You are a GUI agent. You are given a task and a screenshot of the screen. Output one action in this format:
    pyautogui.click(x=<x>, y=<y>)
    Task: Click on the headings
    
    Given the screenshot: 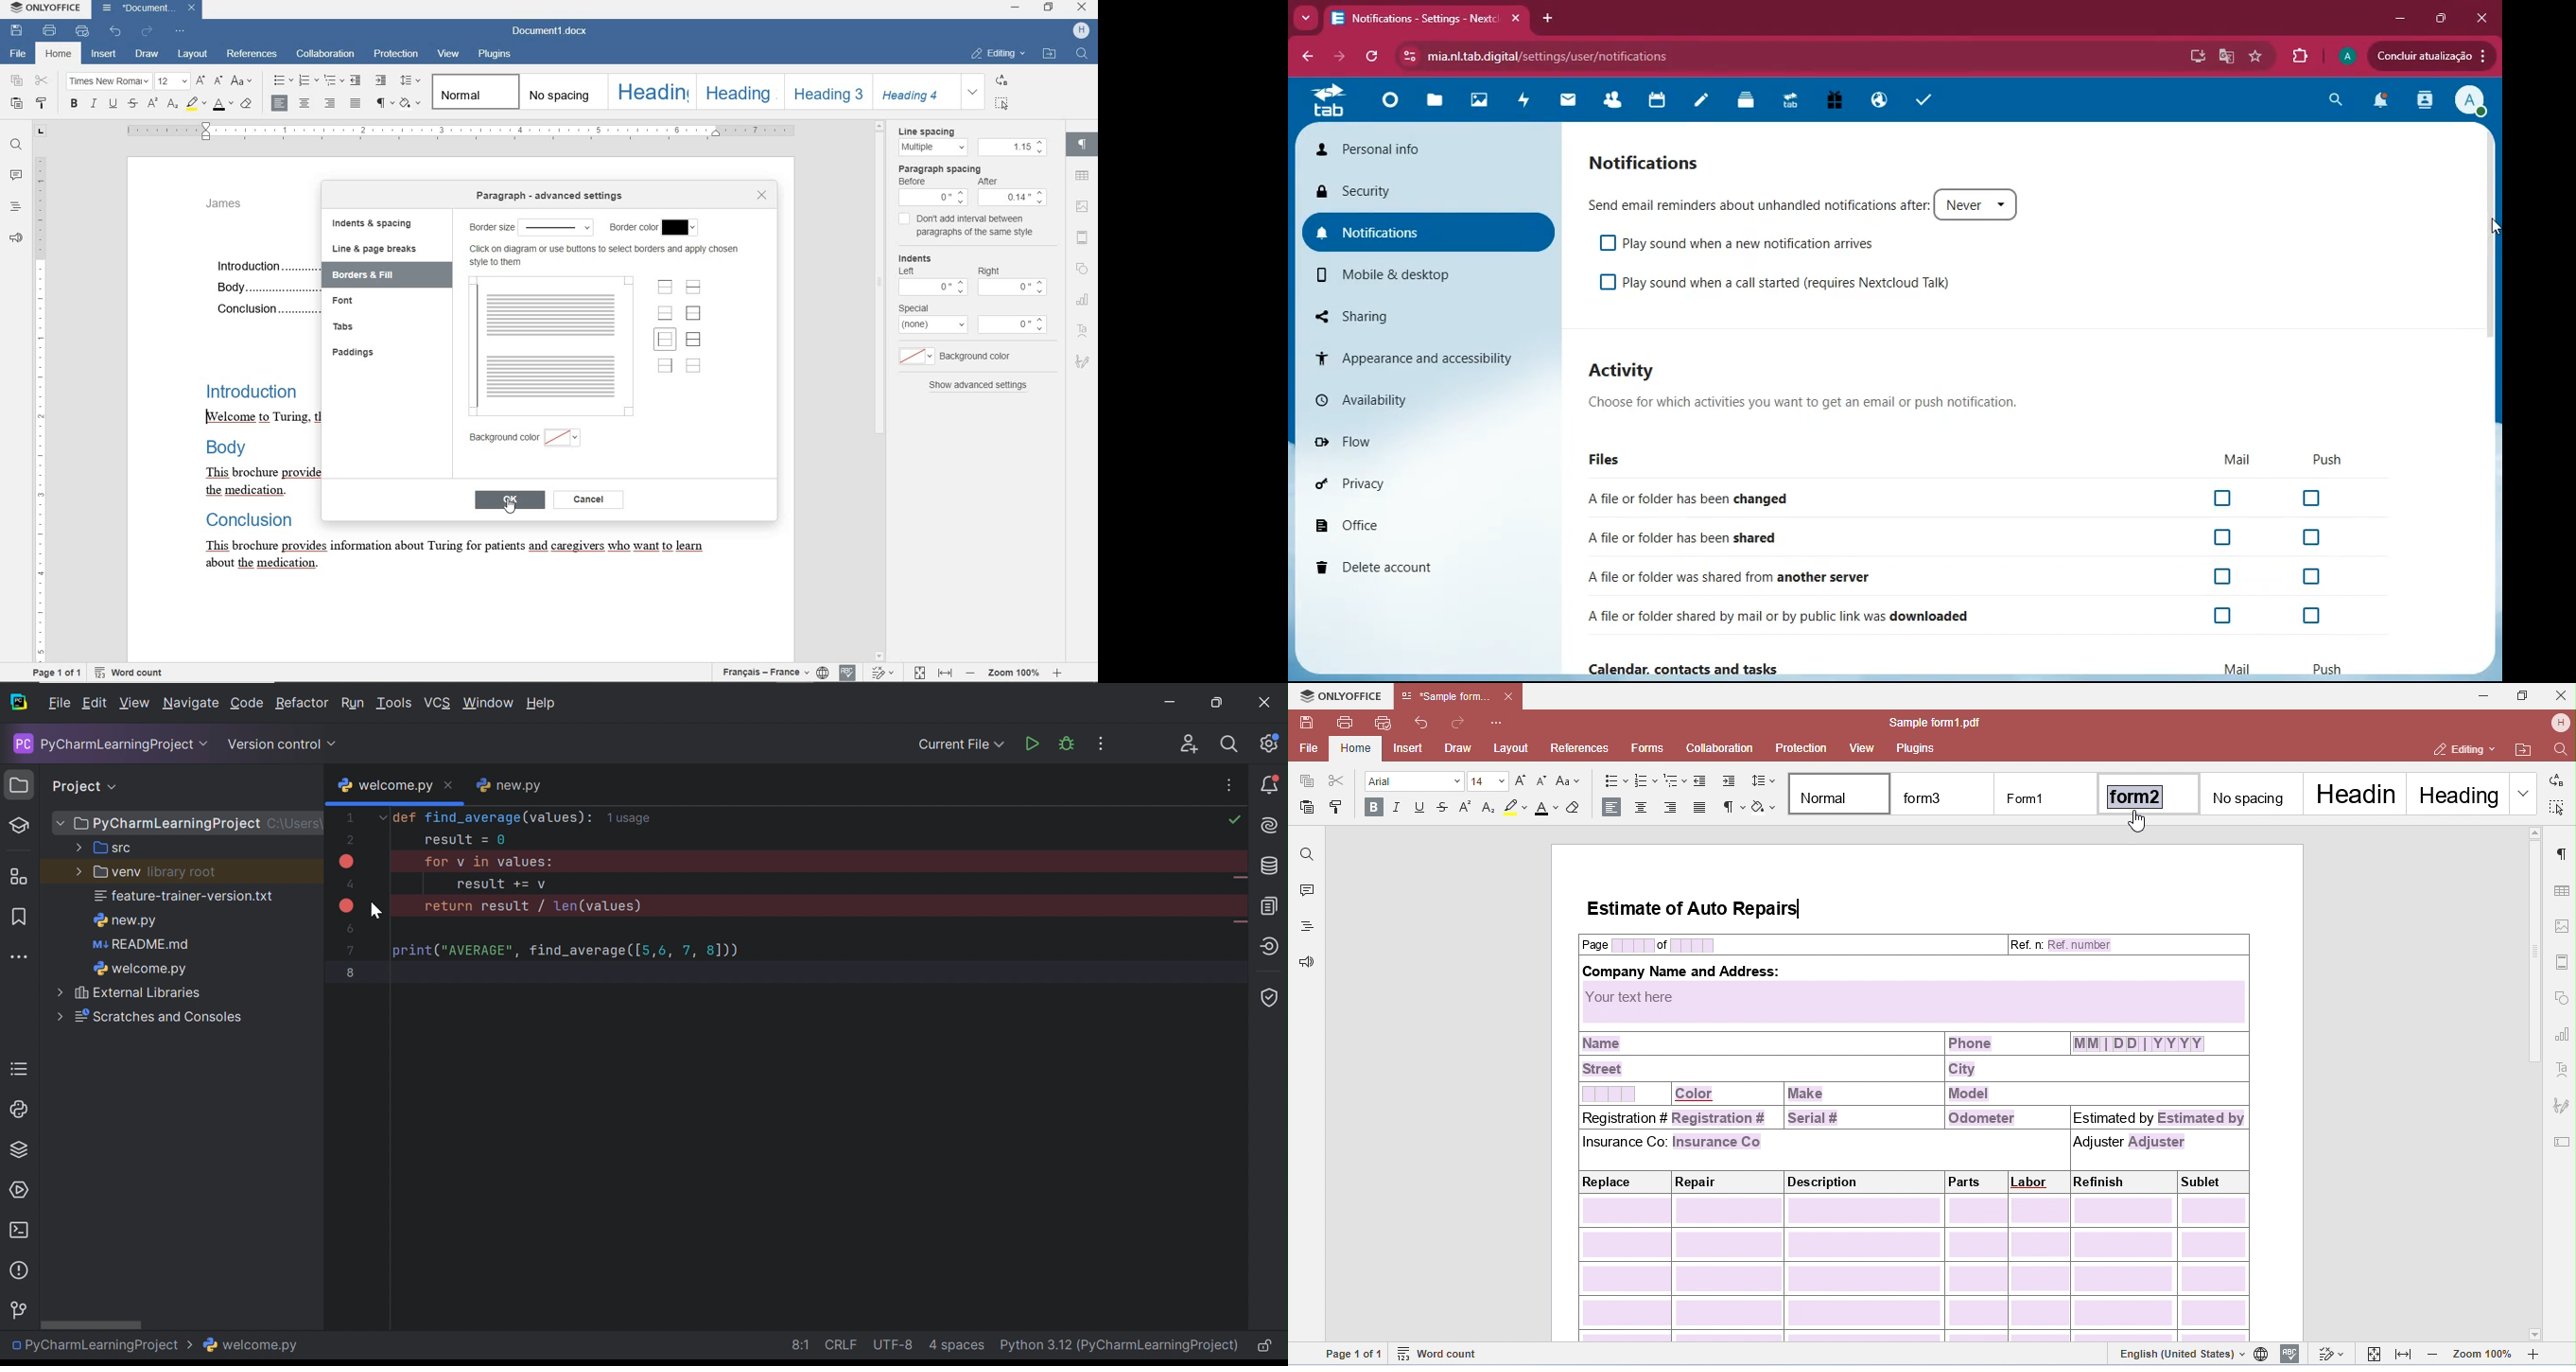 What is the action you would take?
    pyautogui.click(x=15, y=208)
    